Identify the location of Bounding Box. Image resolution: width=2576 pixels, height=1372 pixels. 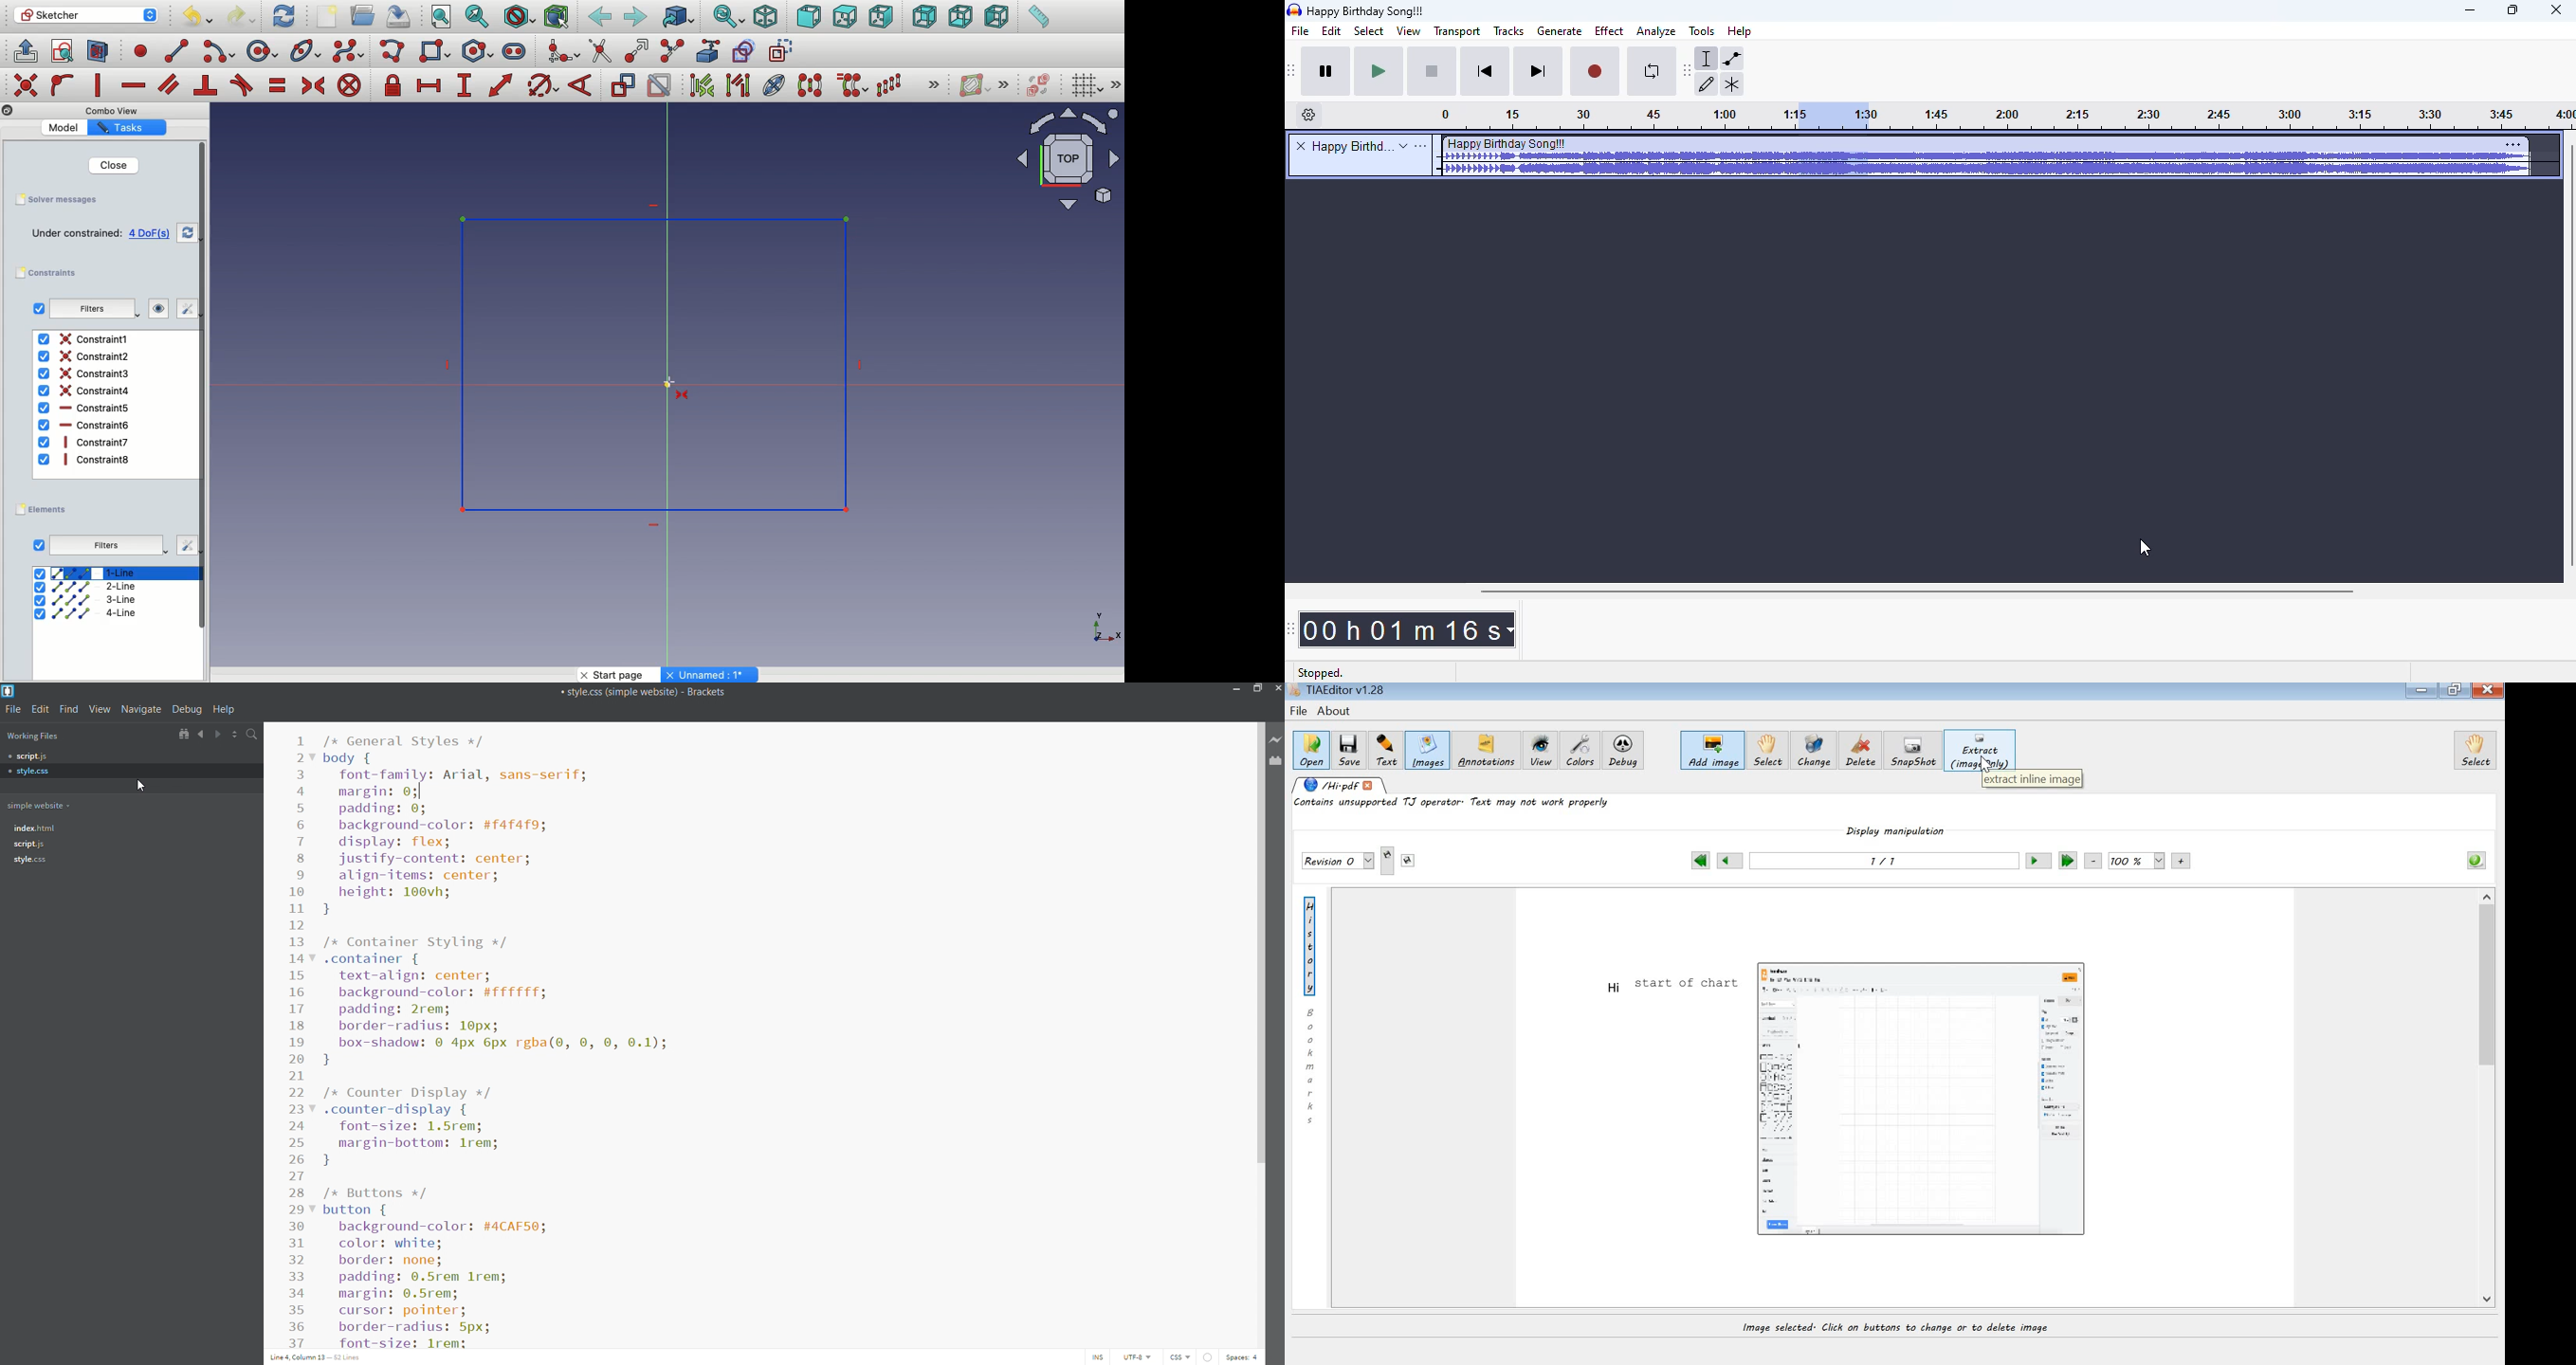
(556, 17).